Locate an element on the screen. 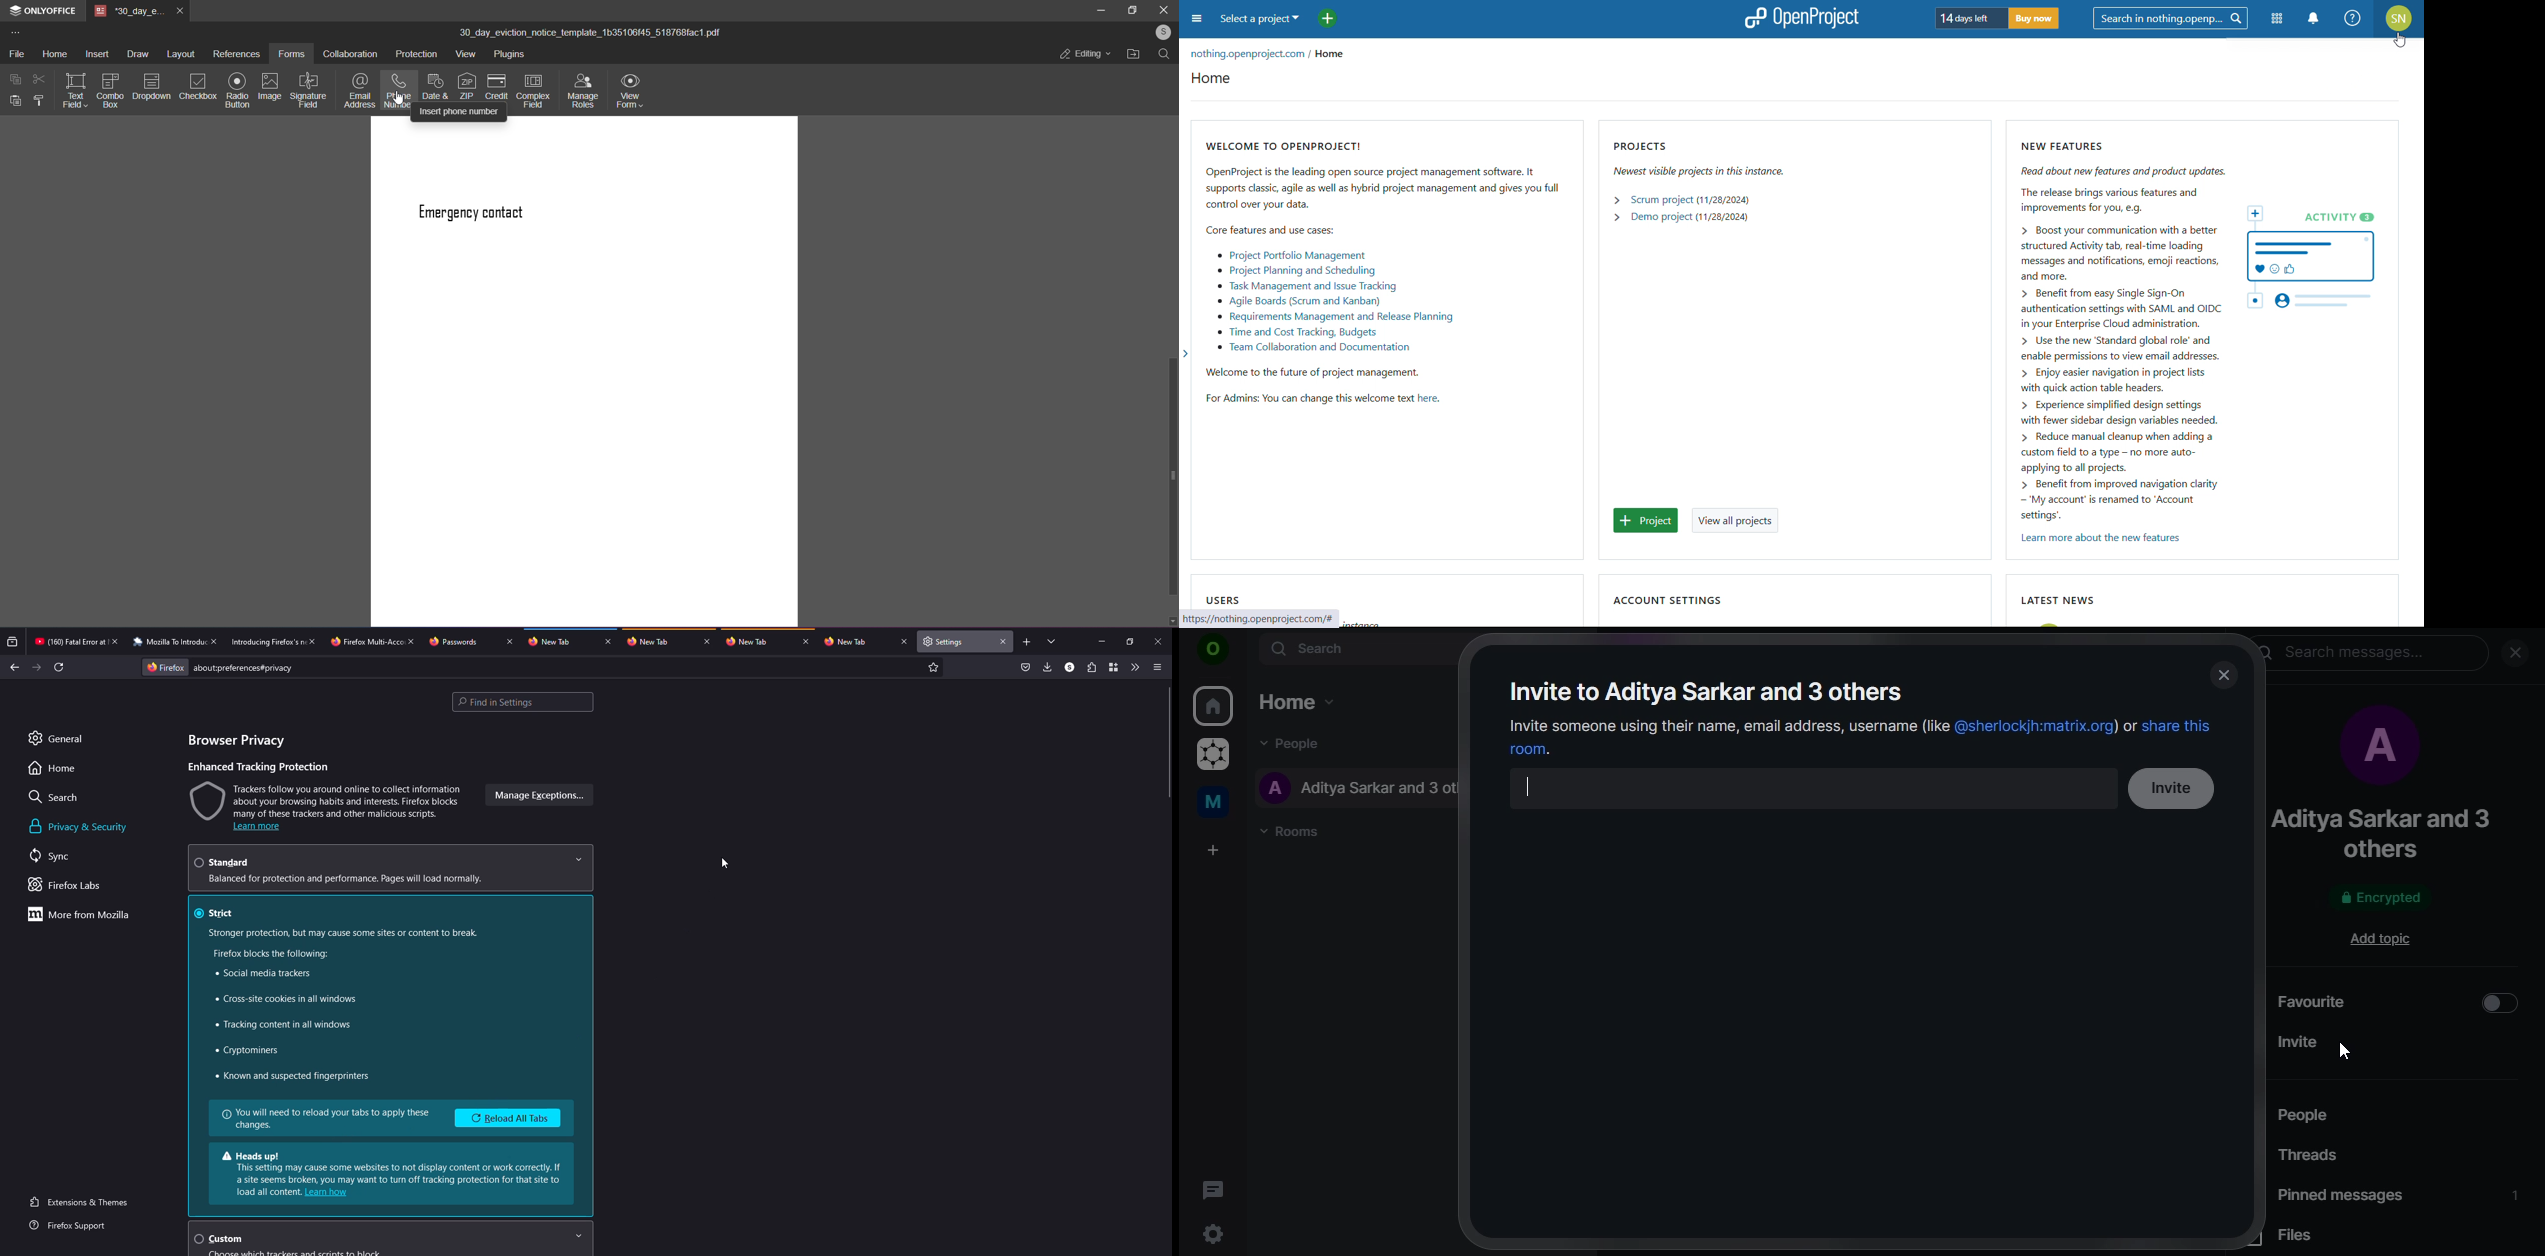 This screenshot has height=1260, width=2548. favorites is located at coordinates (933, 666).